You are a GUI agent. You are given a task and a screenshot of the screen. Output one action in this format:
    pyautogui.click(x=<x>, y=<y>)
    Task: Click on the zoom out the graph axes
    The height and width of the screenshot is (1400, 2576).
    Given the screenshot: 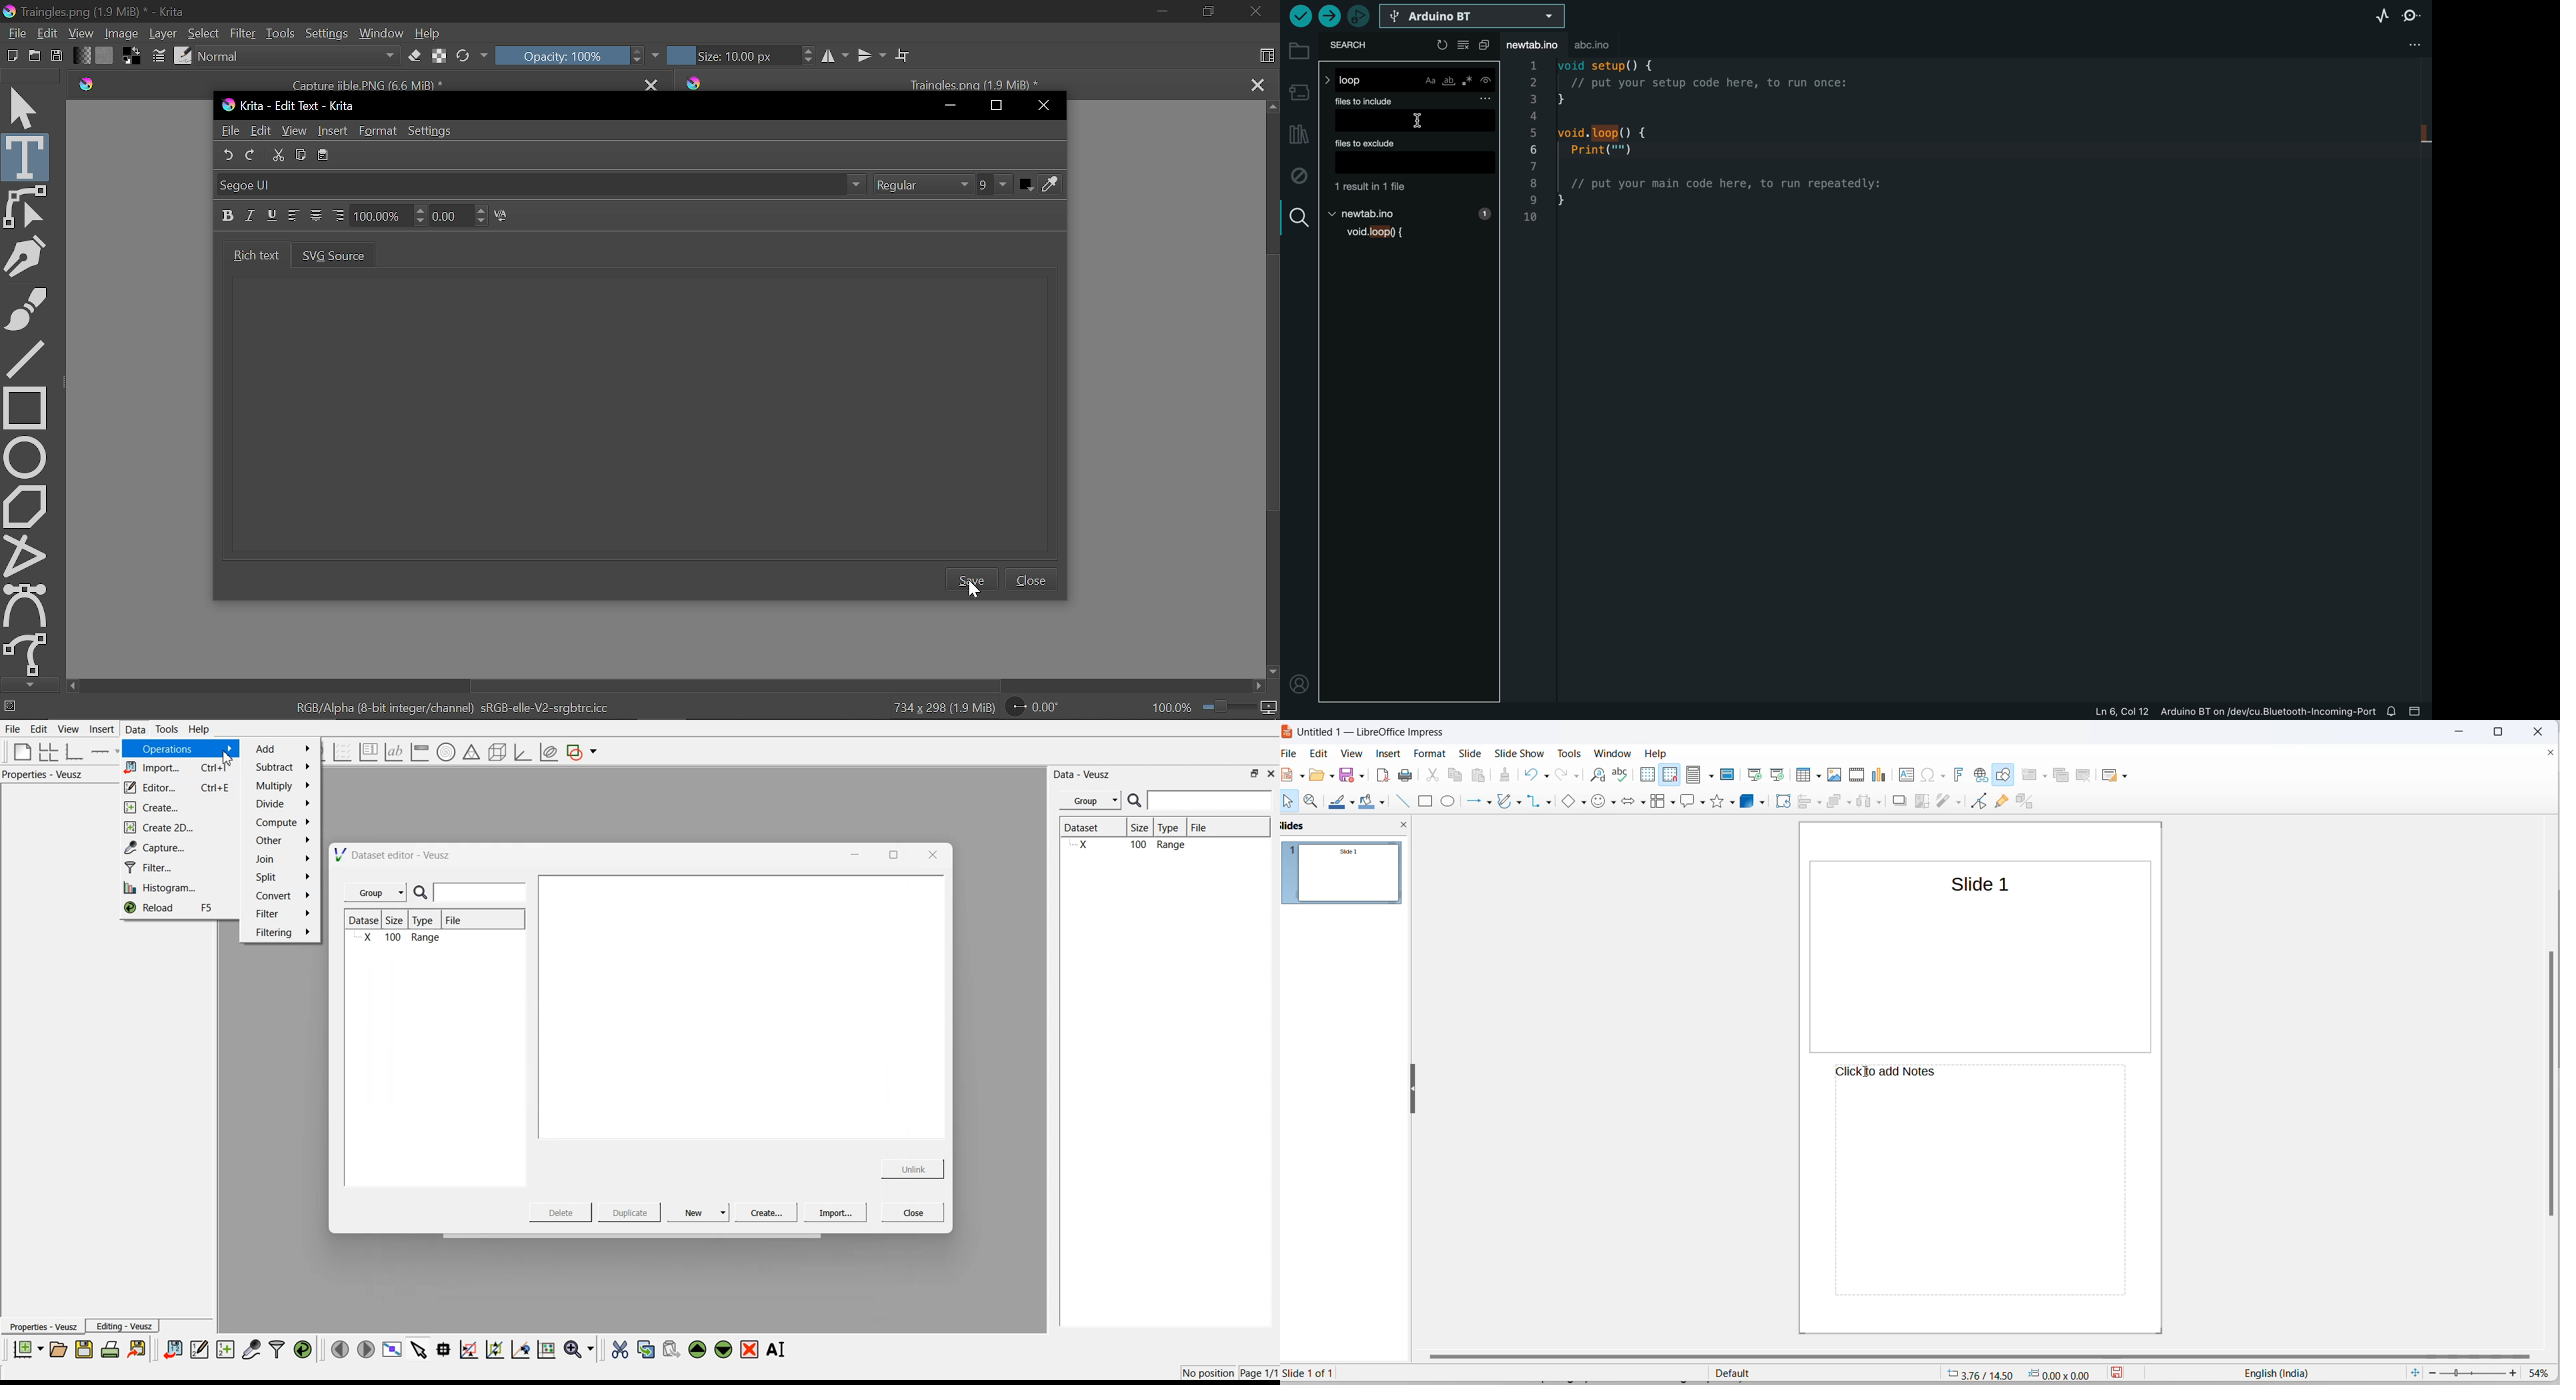 What is the action you would take?
    pyautogui.click(x=493, y=1349)
    